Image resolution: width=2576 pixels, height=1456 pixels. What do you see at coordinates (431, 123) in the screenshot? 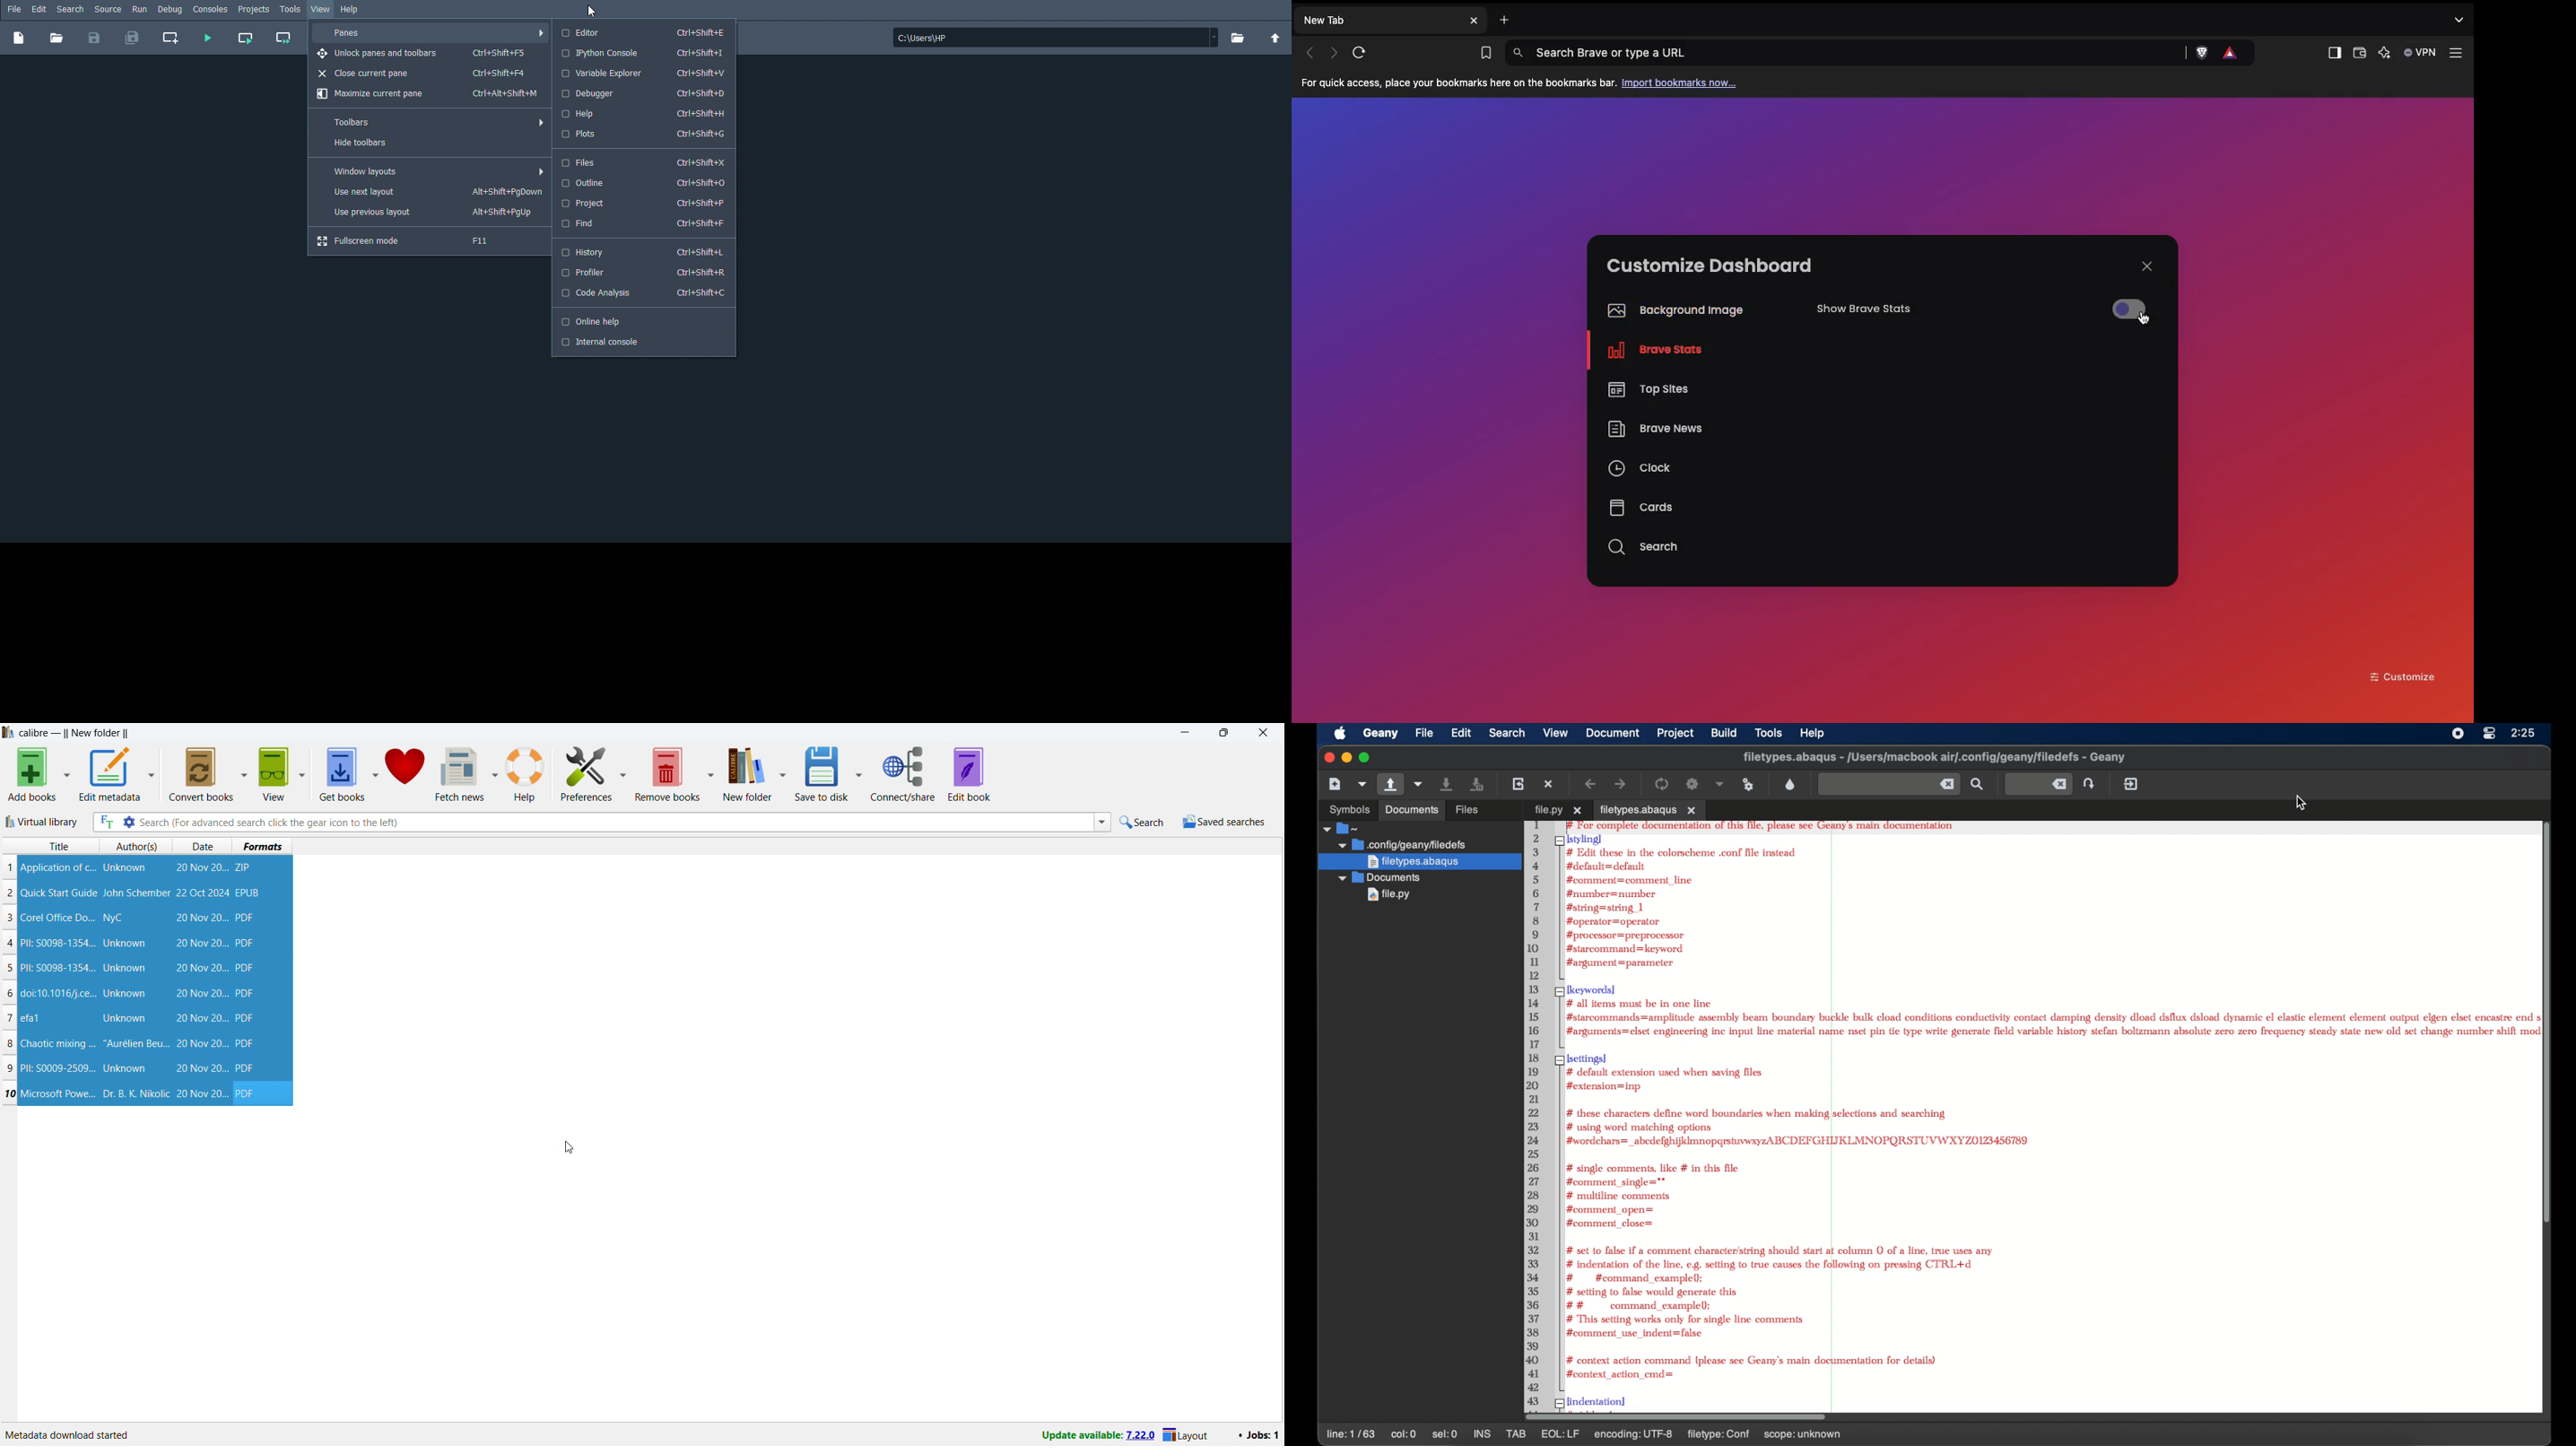
I see `Toolbars` at bounding box center [431, 123].